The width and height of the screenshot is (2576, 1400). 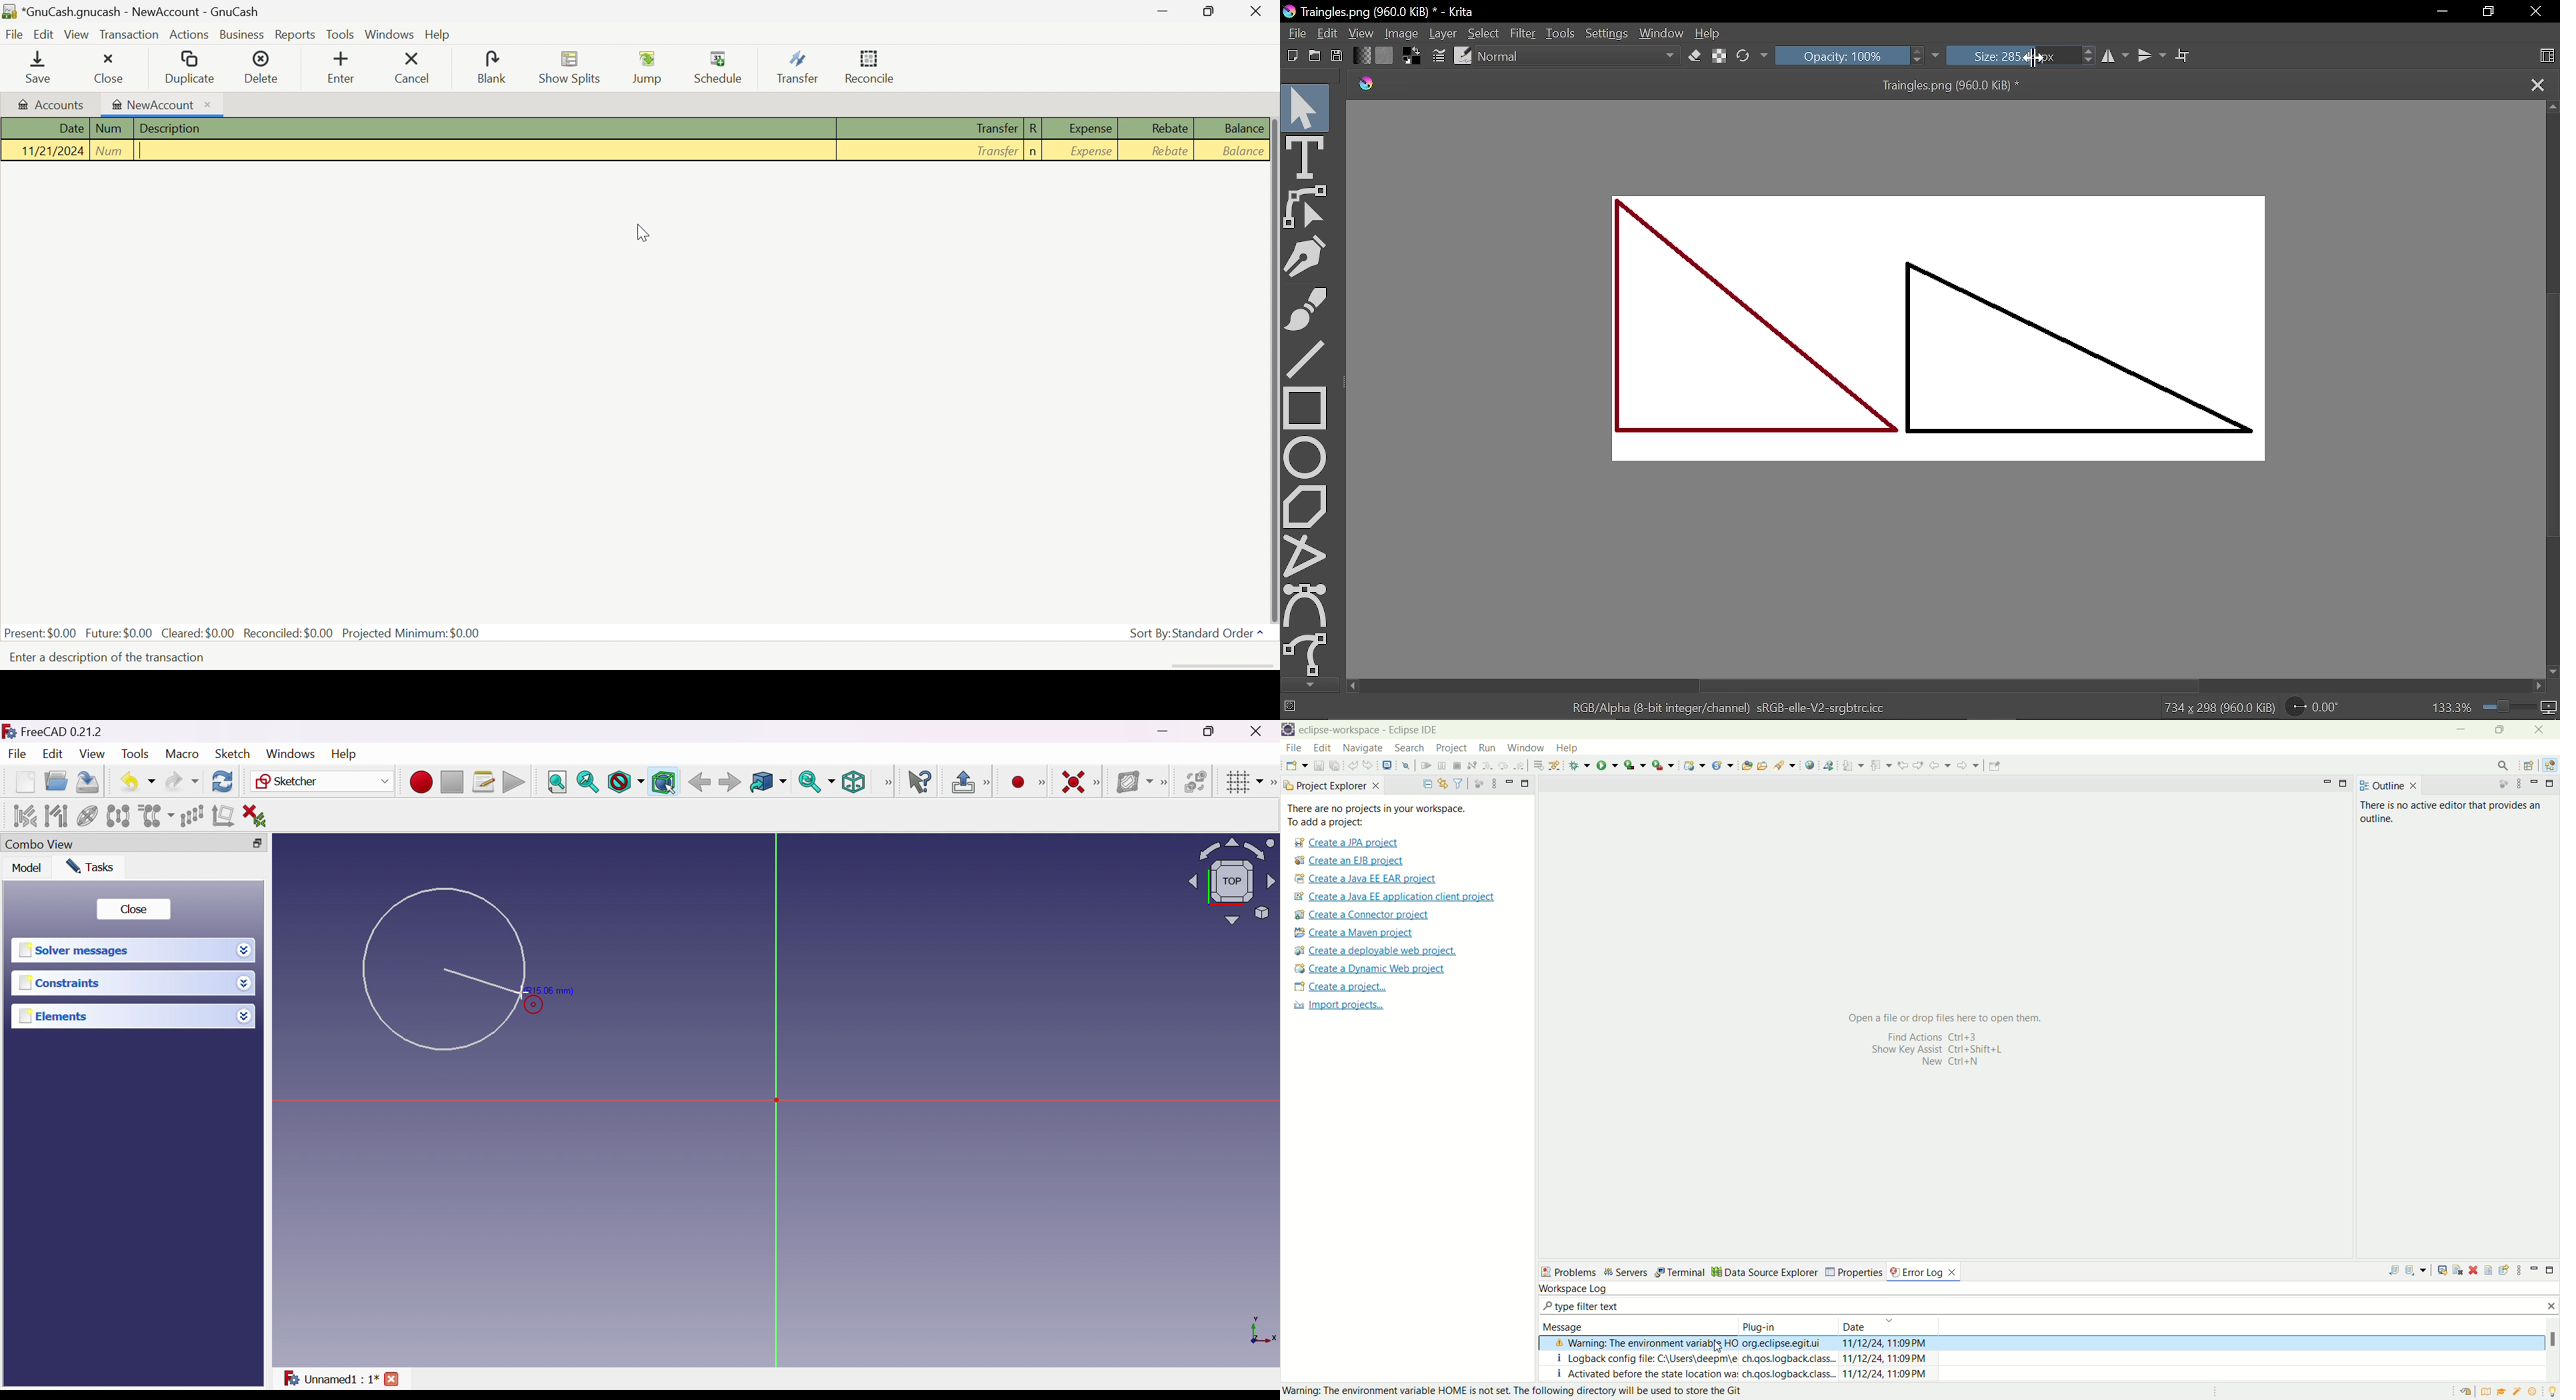 What do you see at coordinates (2489, 1272) in the screenshot?
I see `open log` at bounding box center [2489, 1272].